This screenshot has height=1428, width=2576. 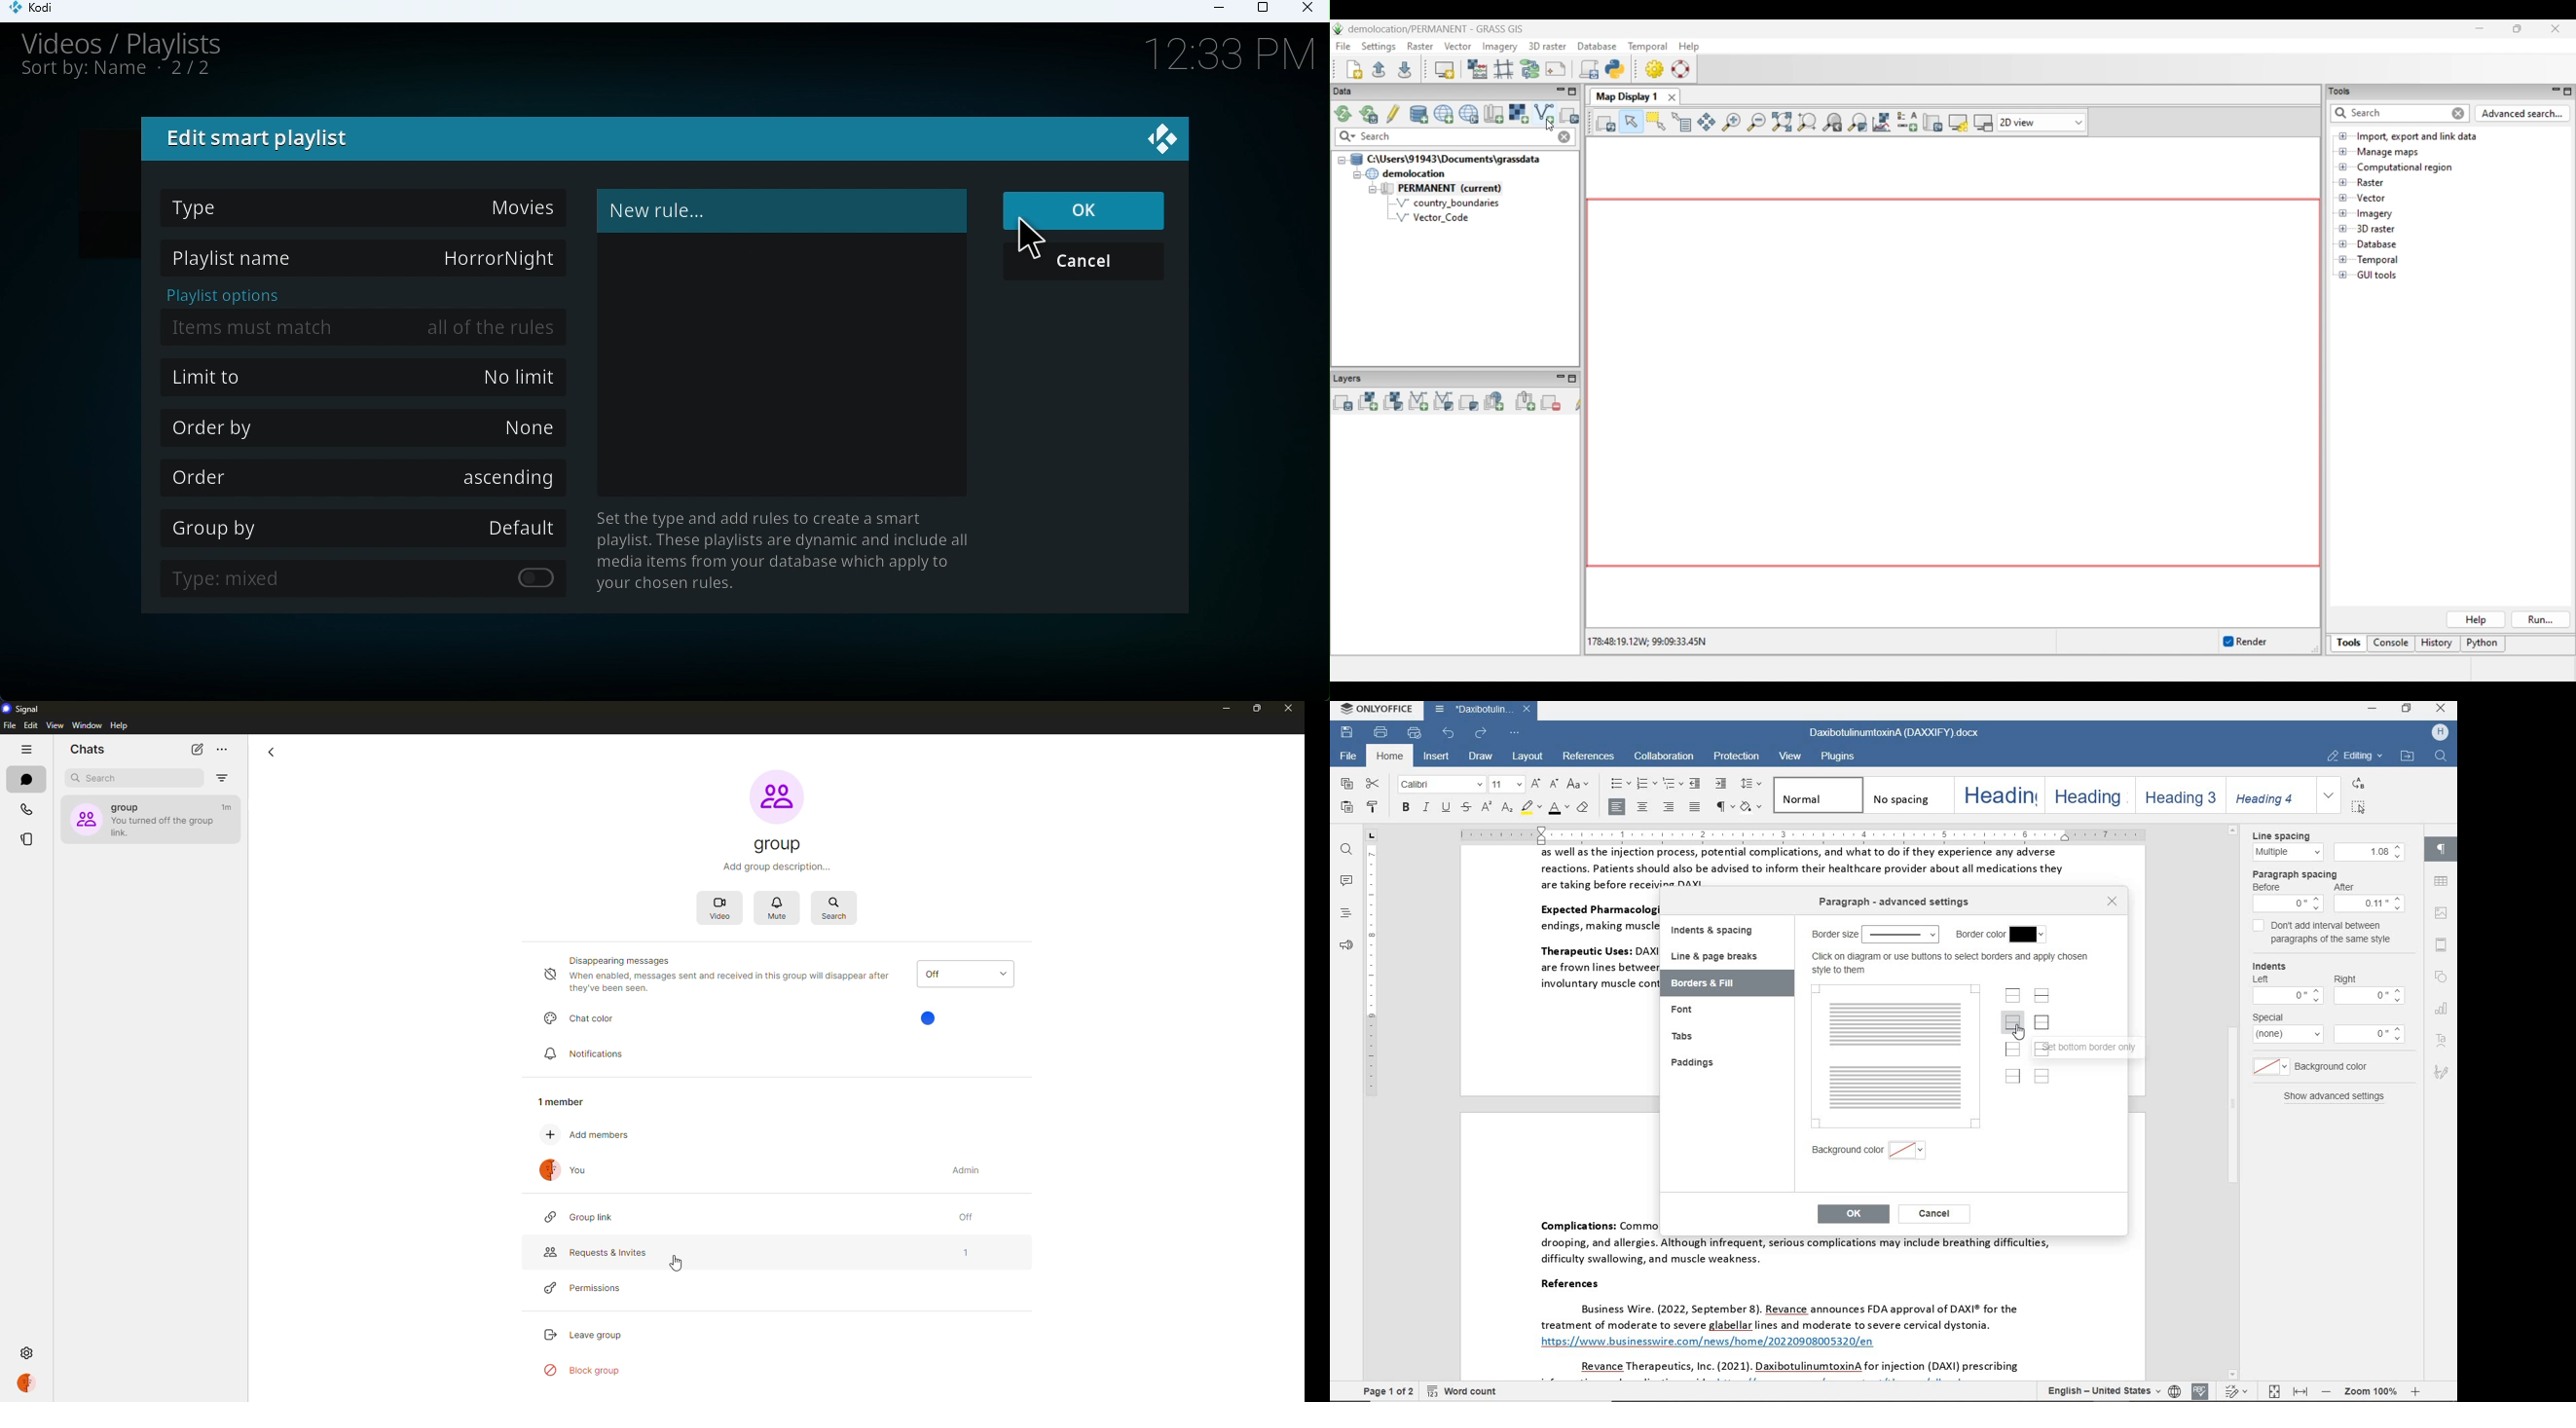 I want to click on profile, so click(x=27, y=1383).